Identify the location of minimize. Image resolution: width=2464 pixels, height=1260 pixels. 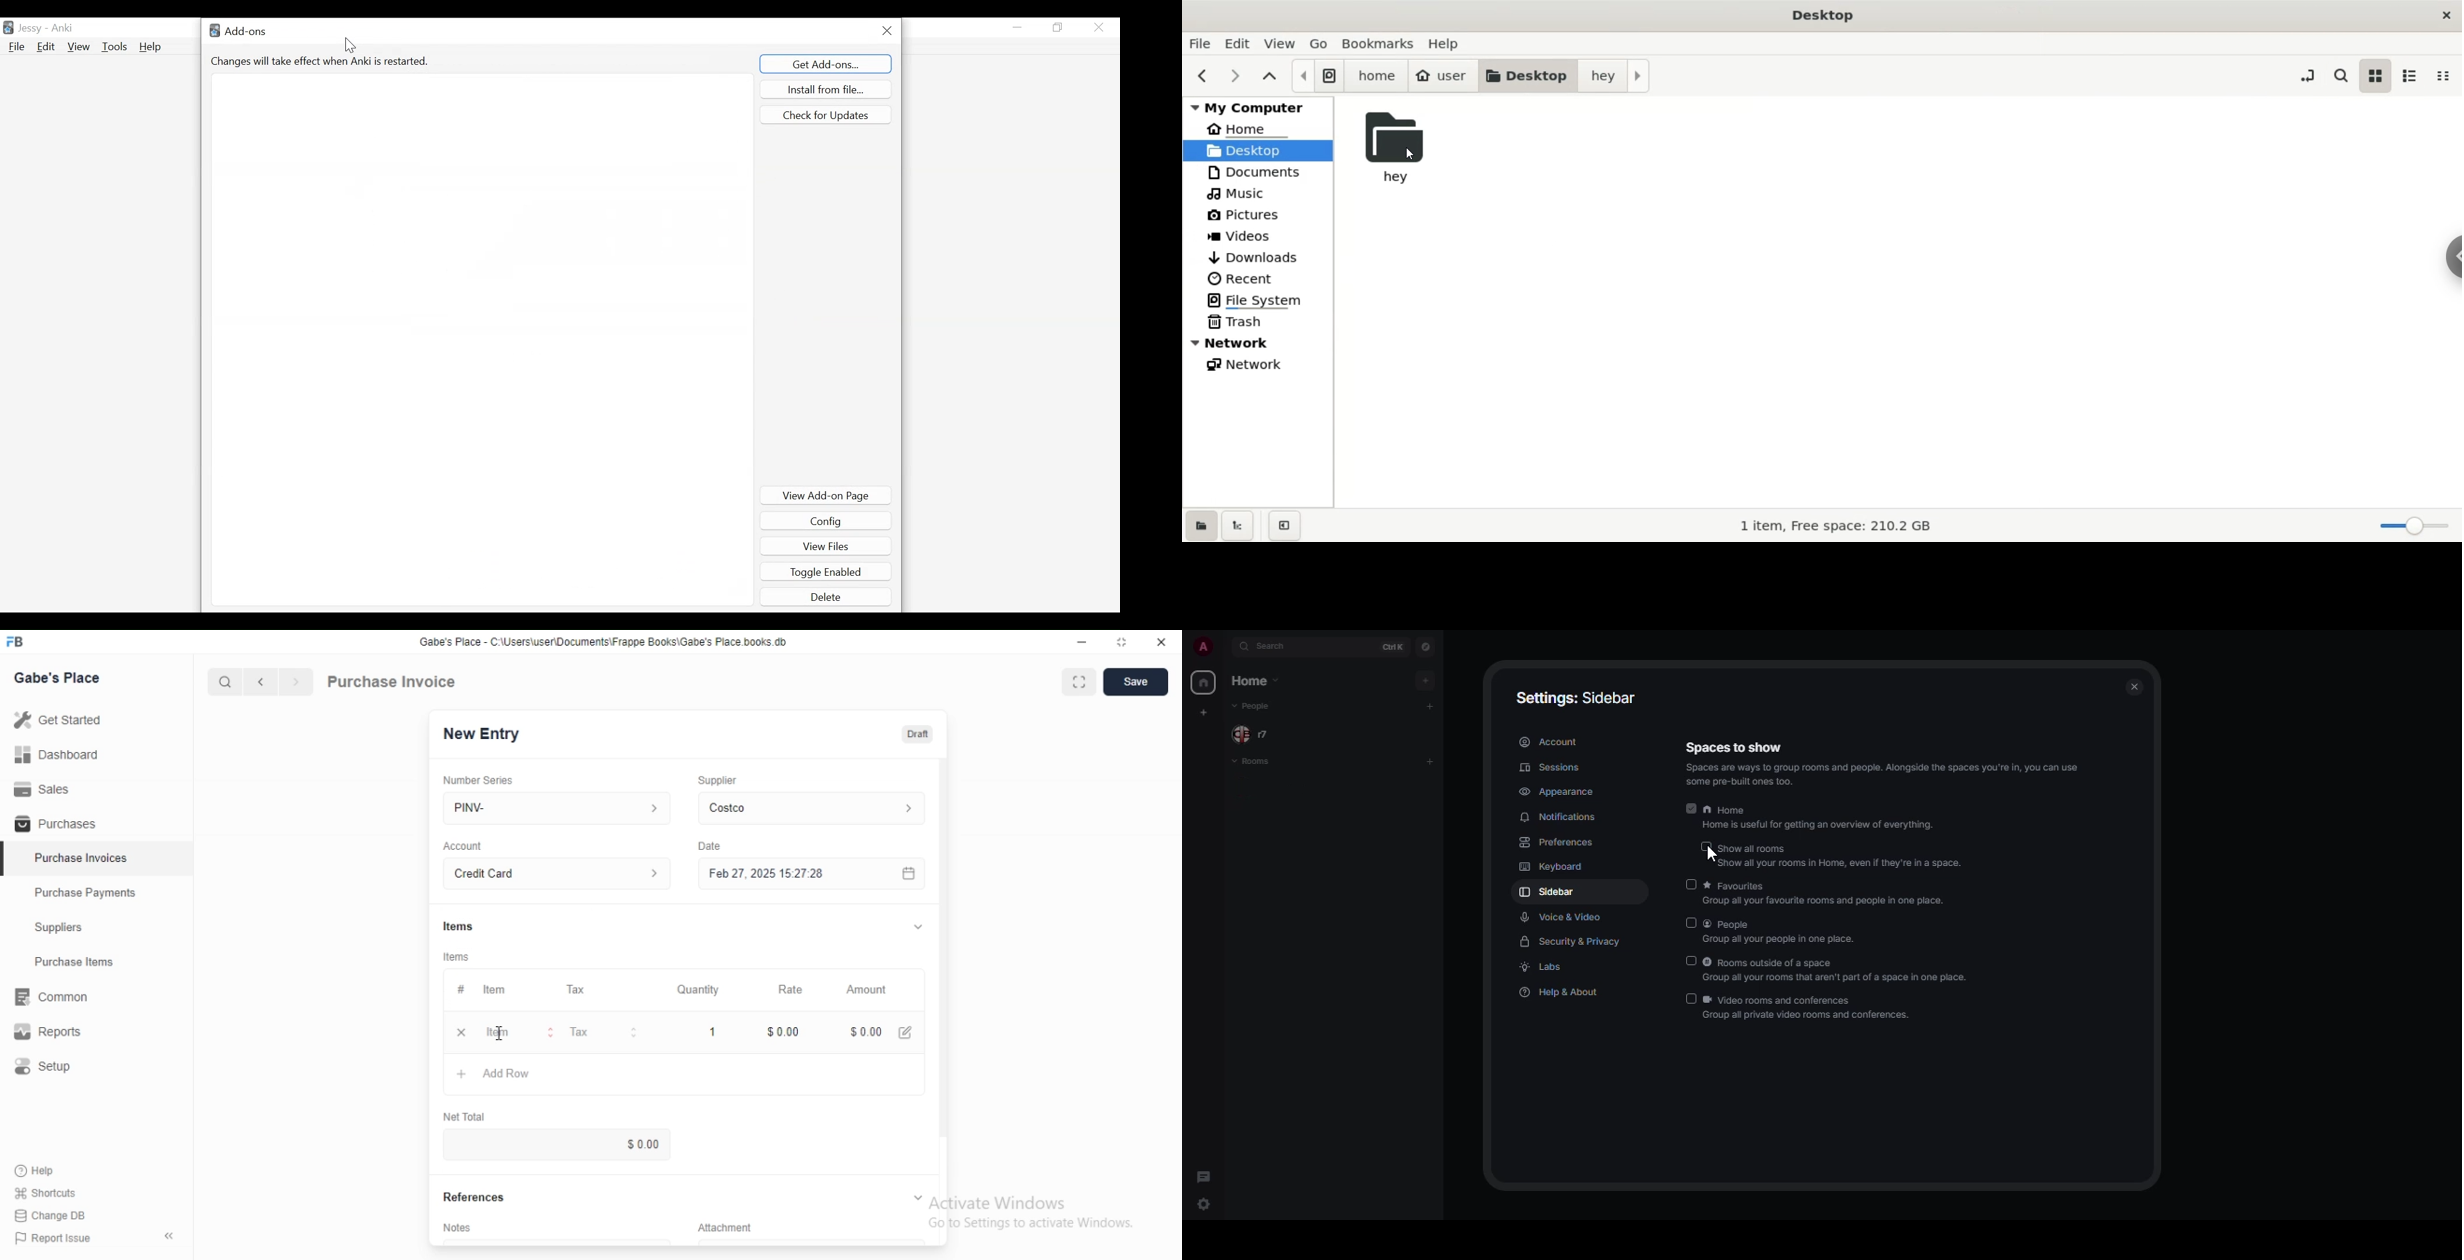
(1018, 27).